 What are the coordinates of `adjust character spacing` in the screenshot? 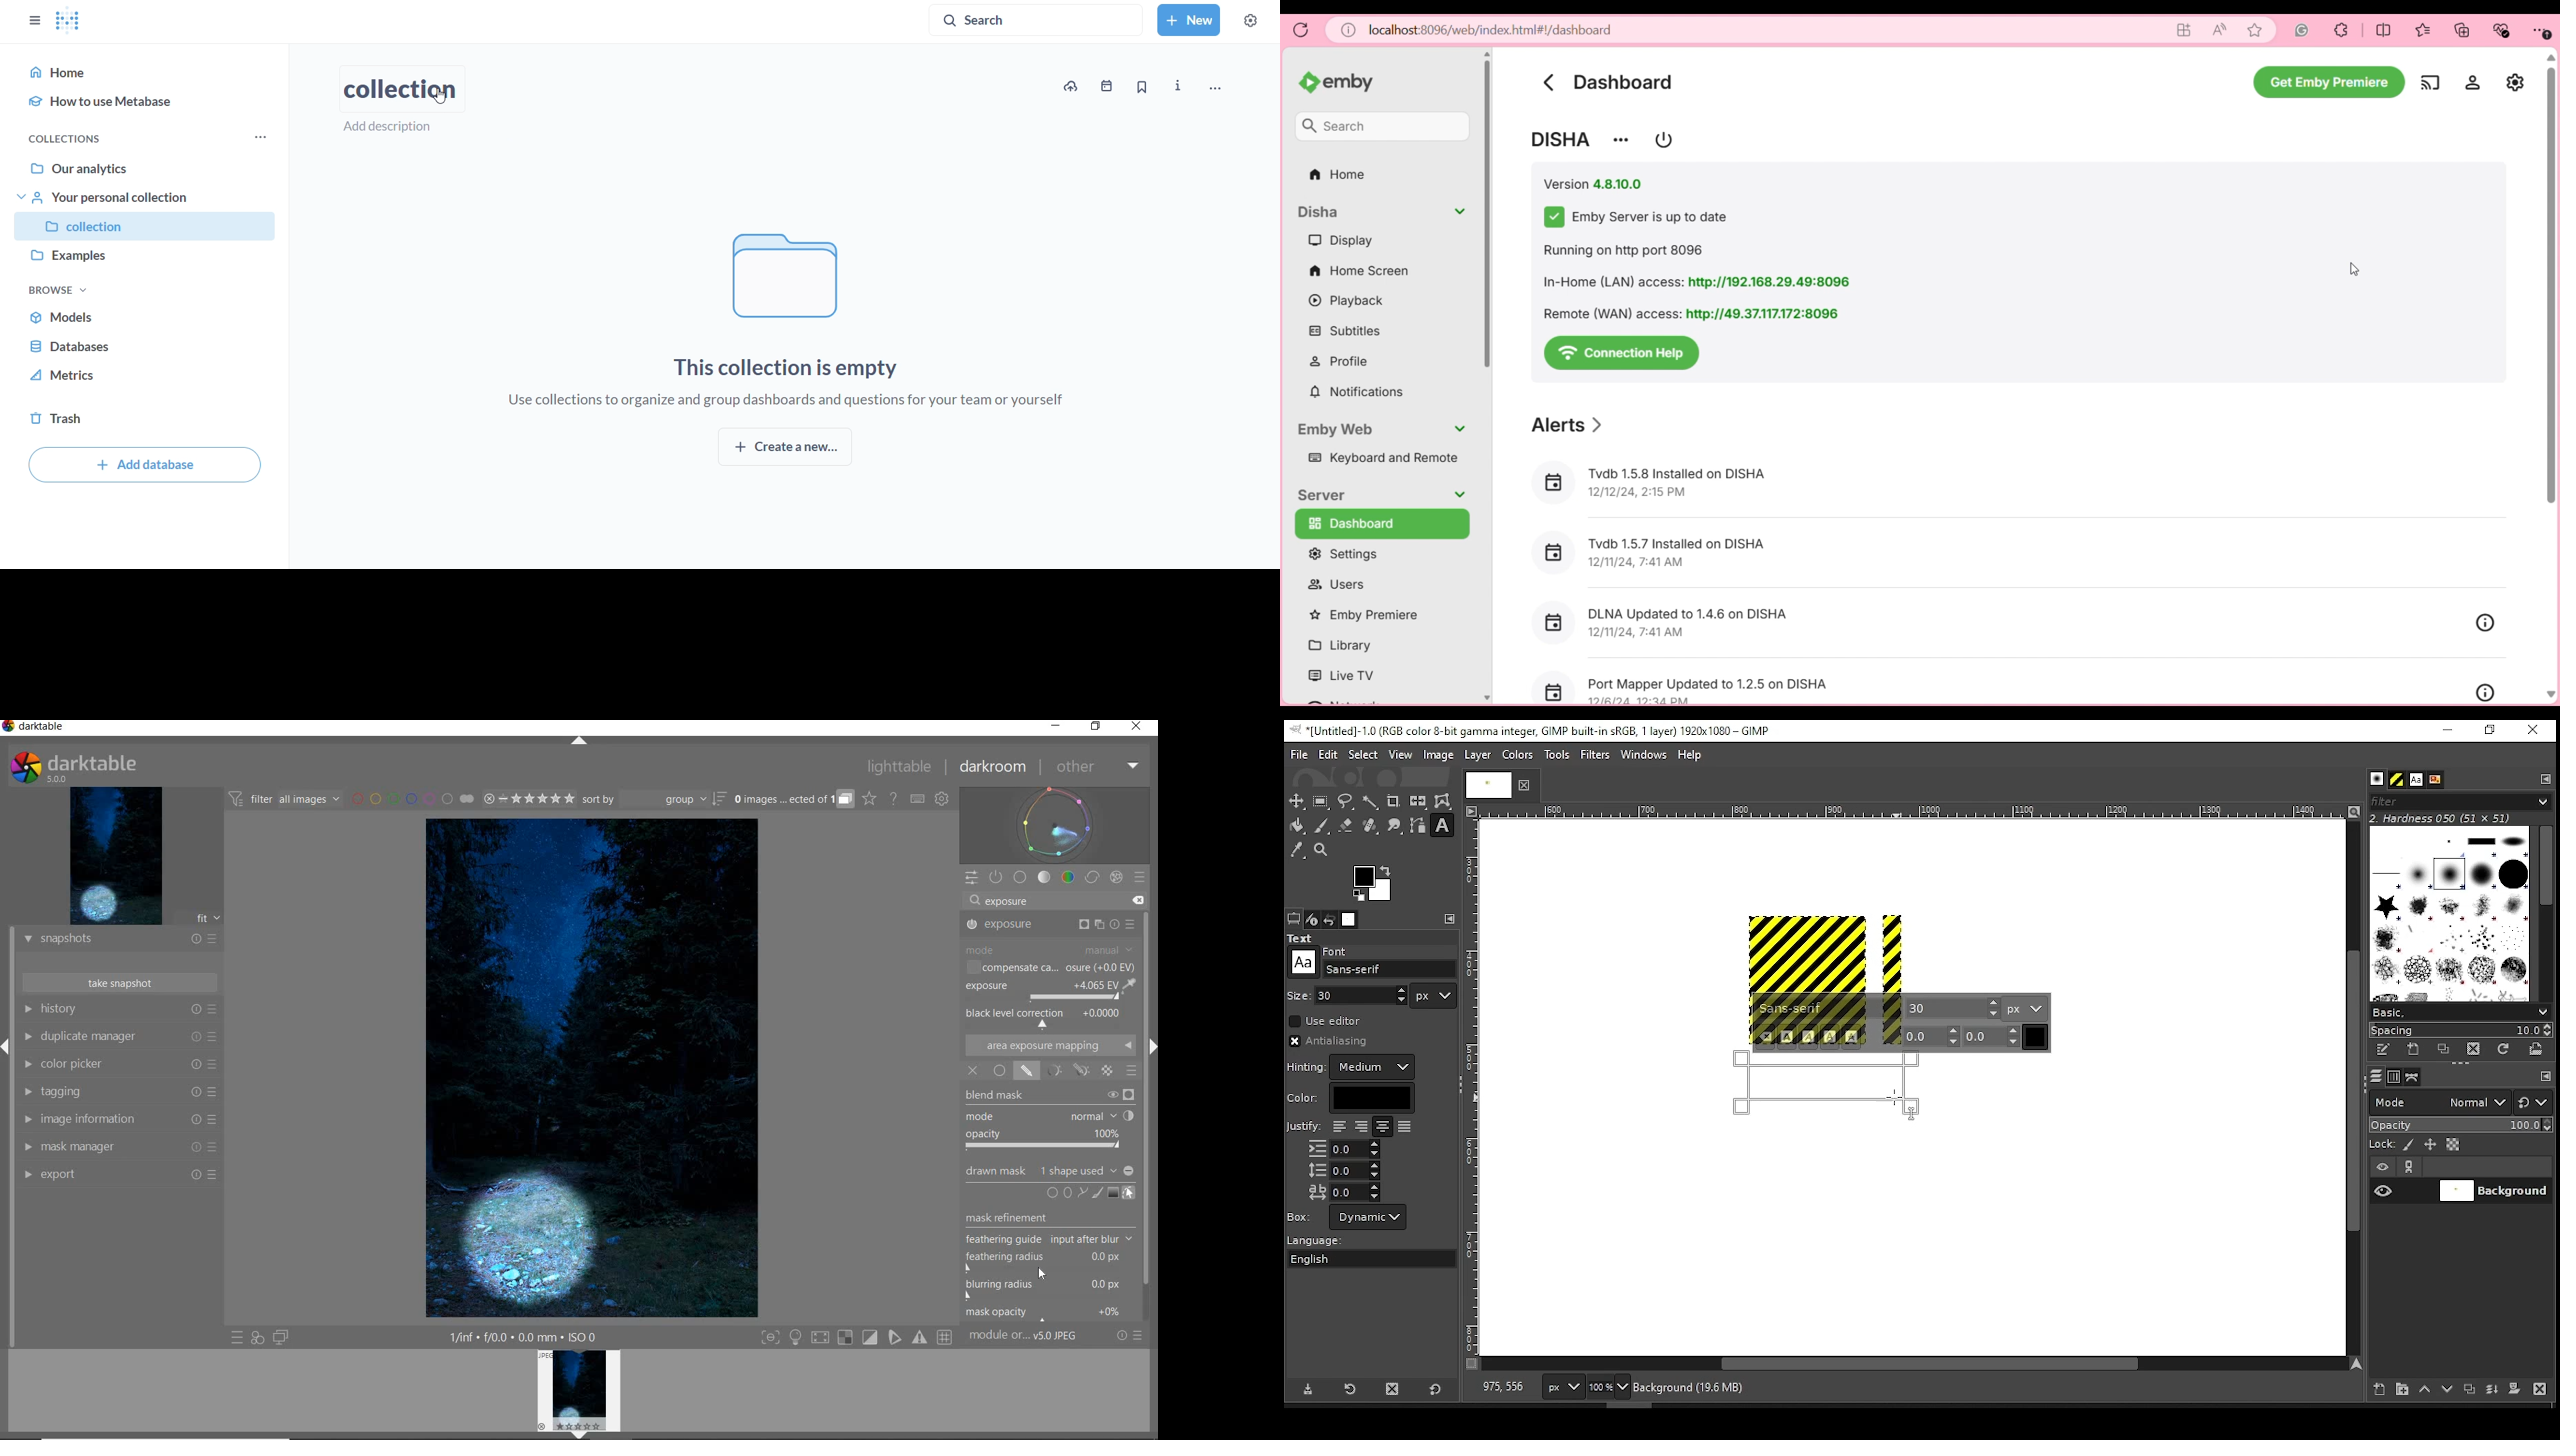 It's located at (1343, 1192).